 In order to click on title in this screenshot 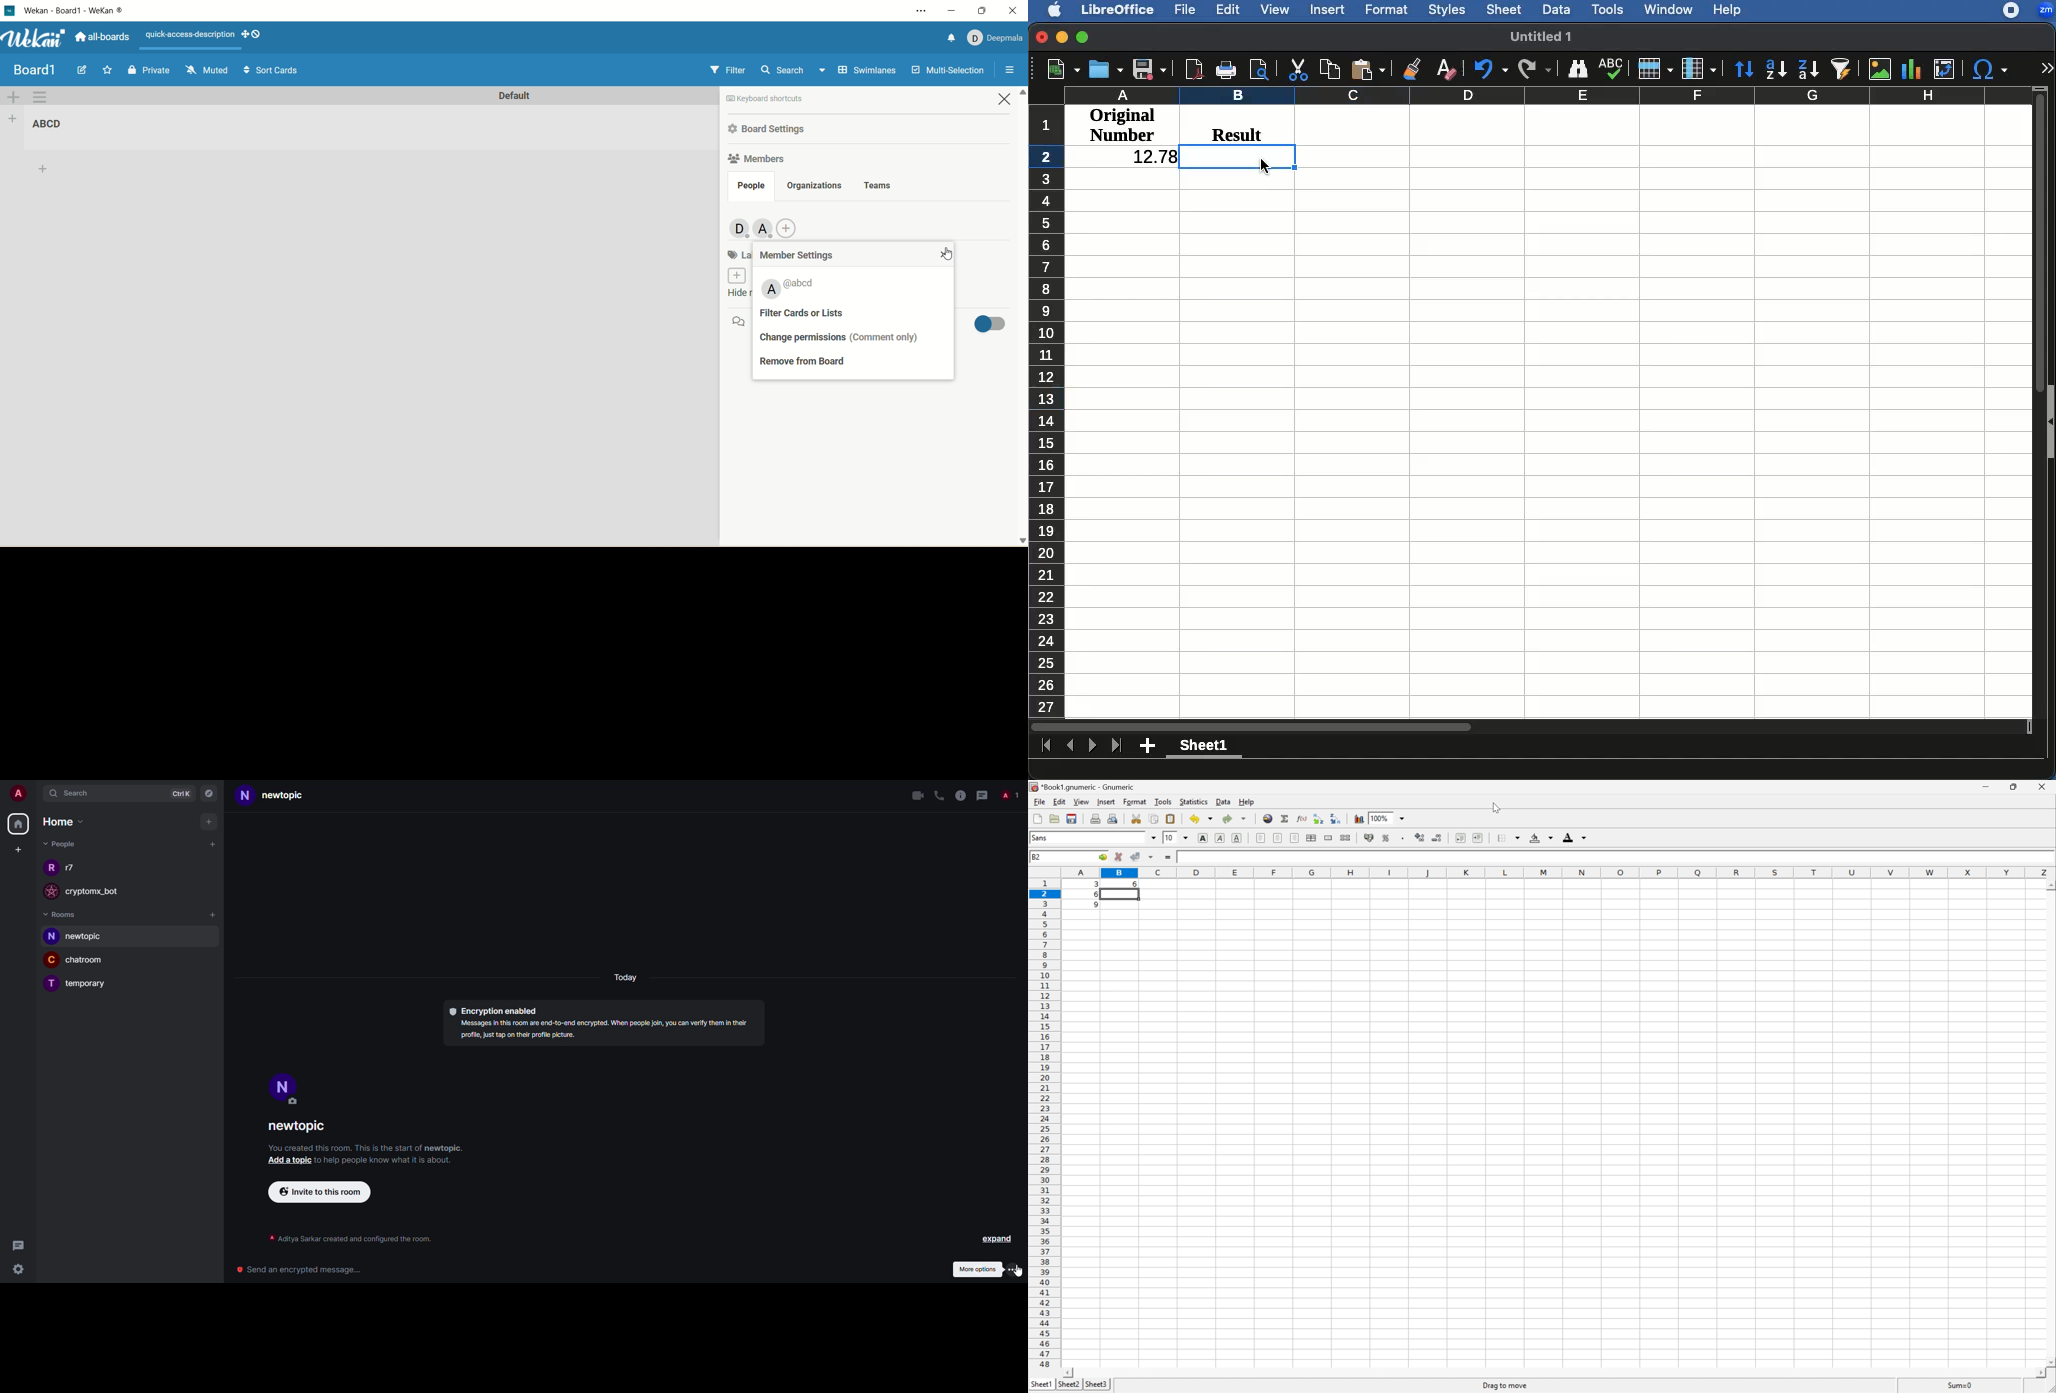, I will do `click(52, 125)`.